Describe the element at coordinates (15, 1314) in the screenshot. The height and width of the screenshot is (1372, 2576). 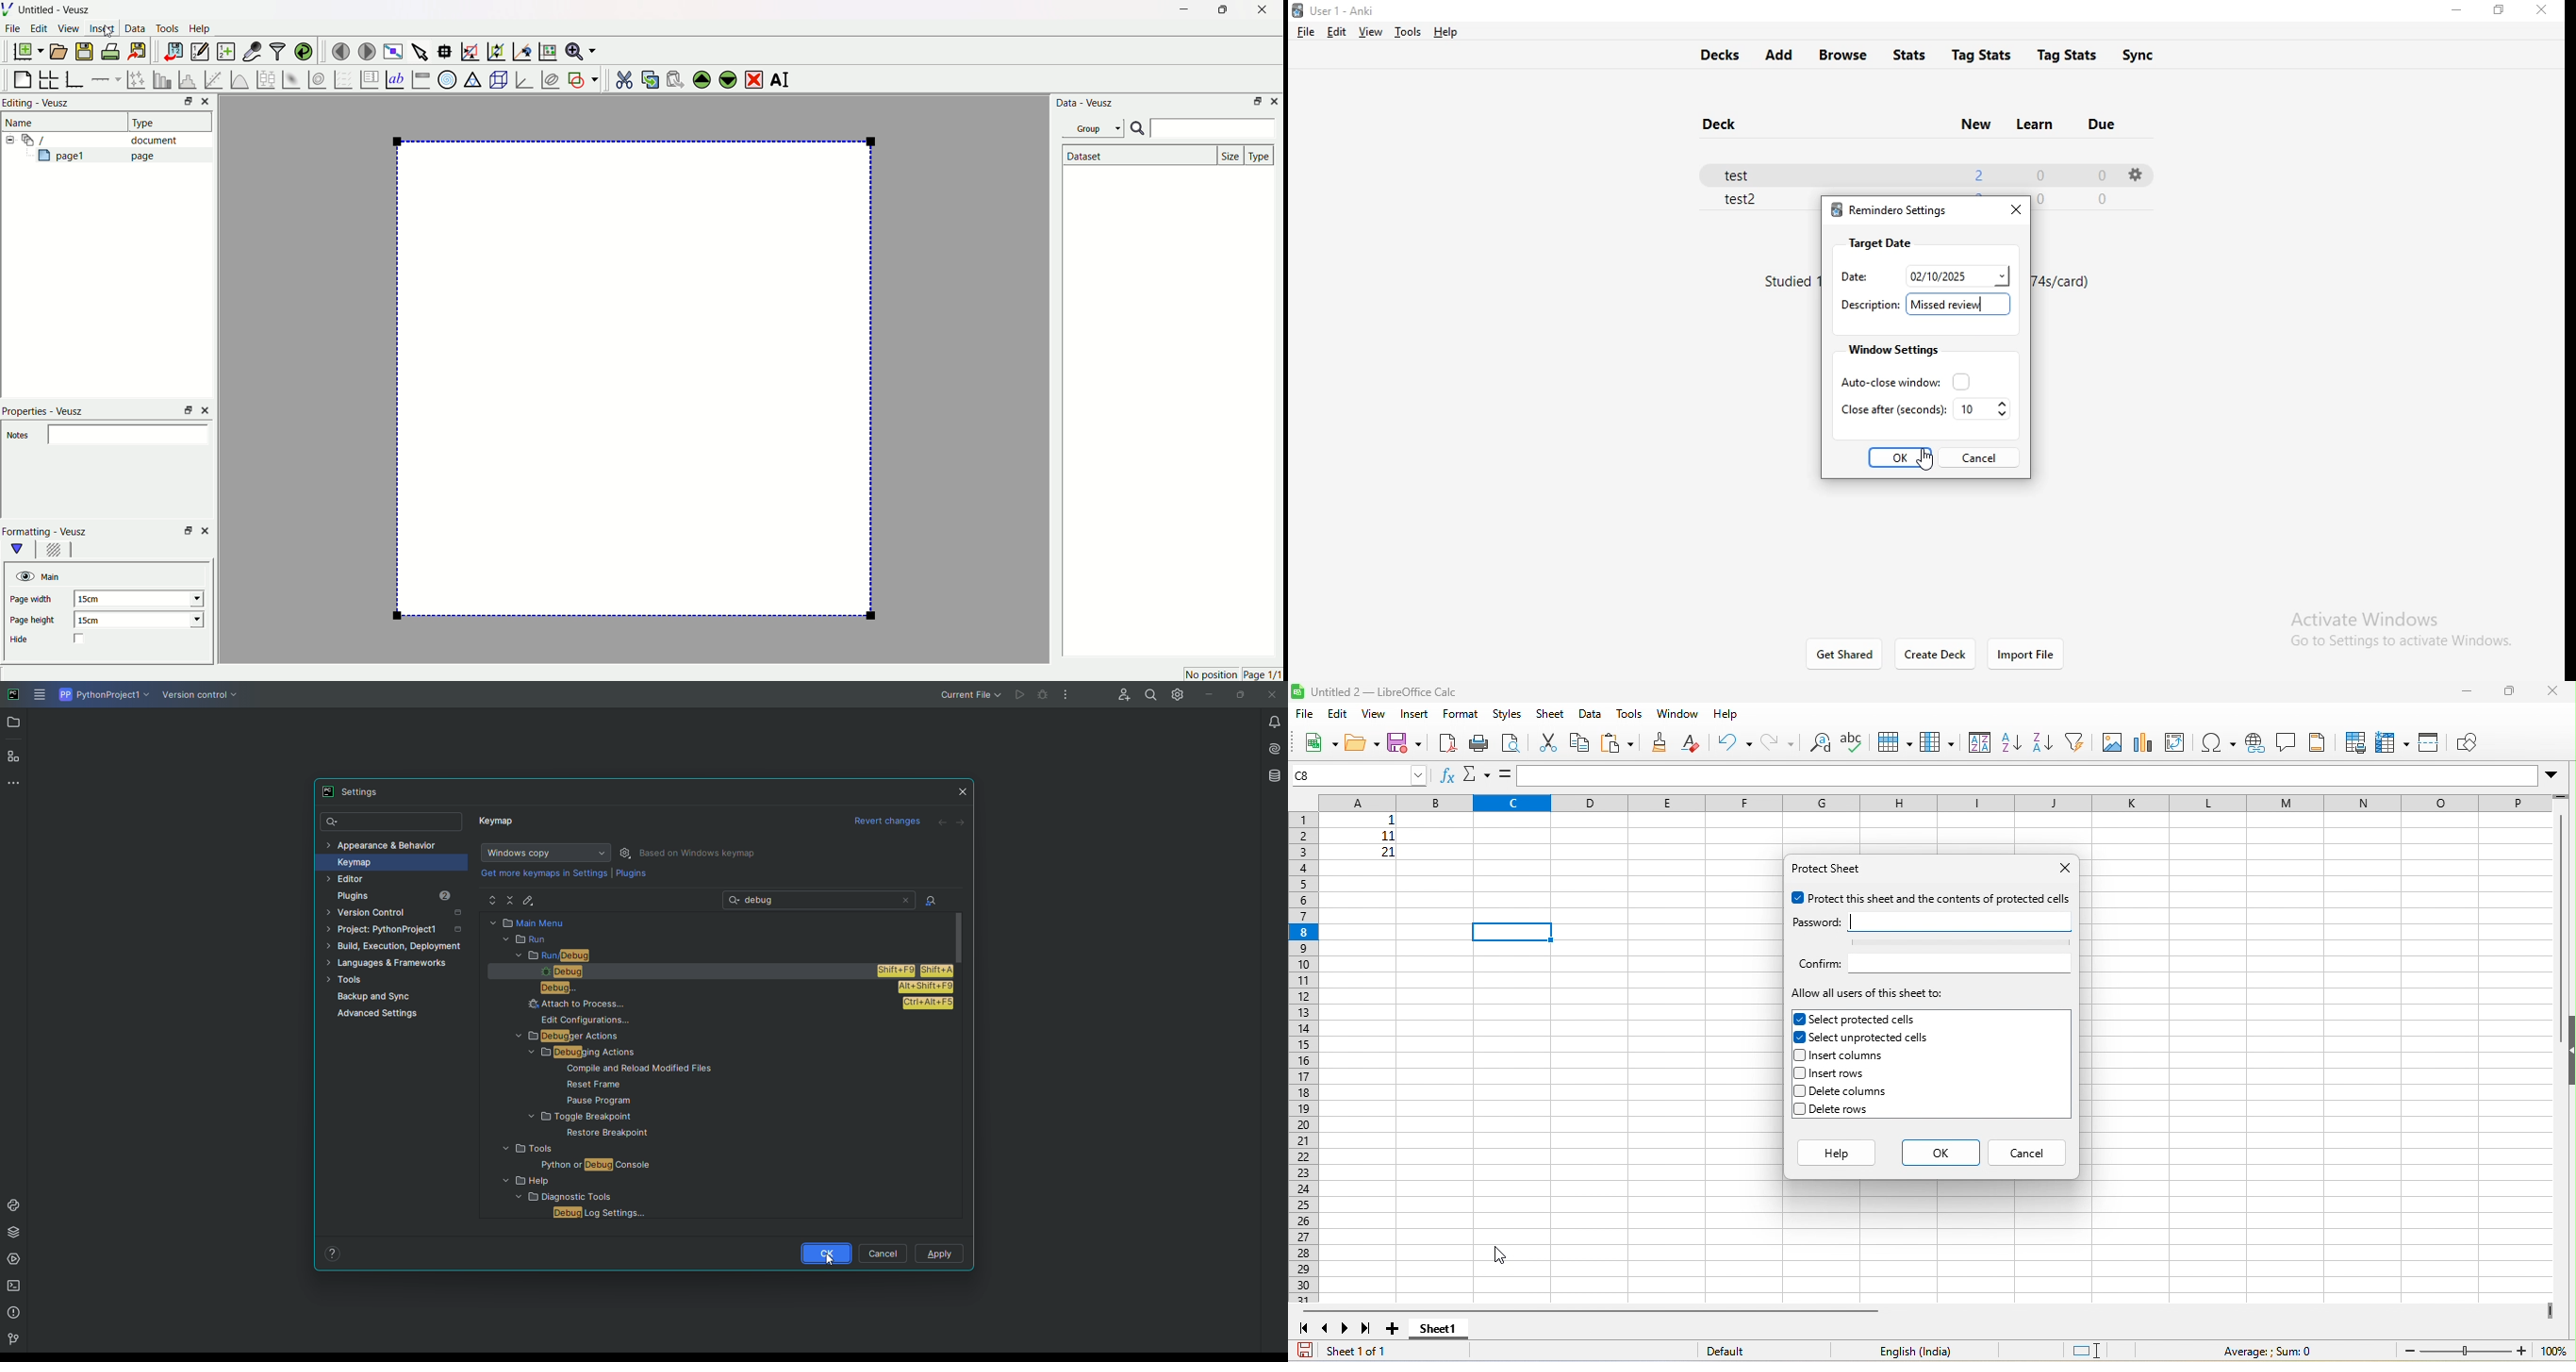
I see `Problems` at that location.